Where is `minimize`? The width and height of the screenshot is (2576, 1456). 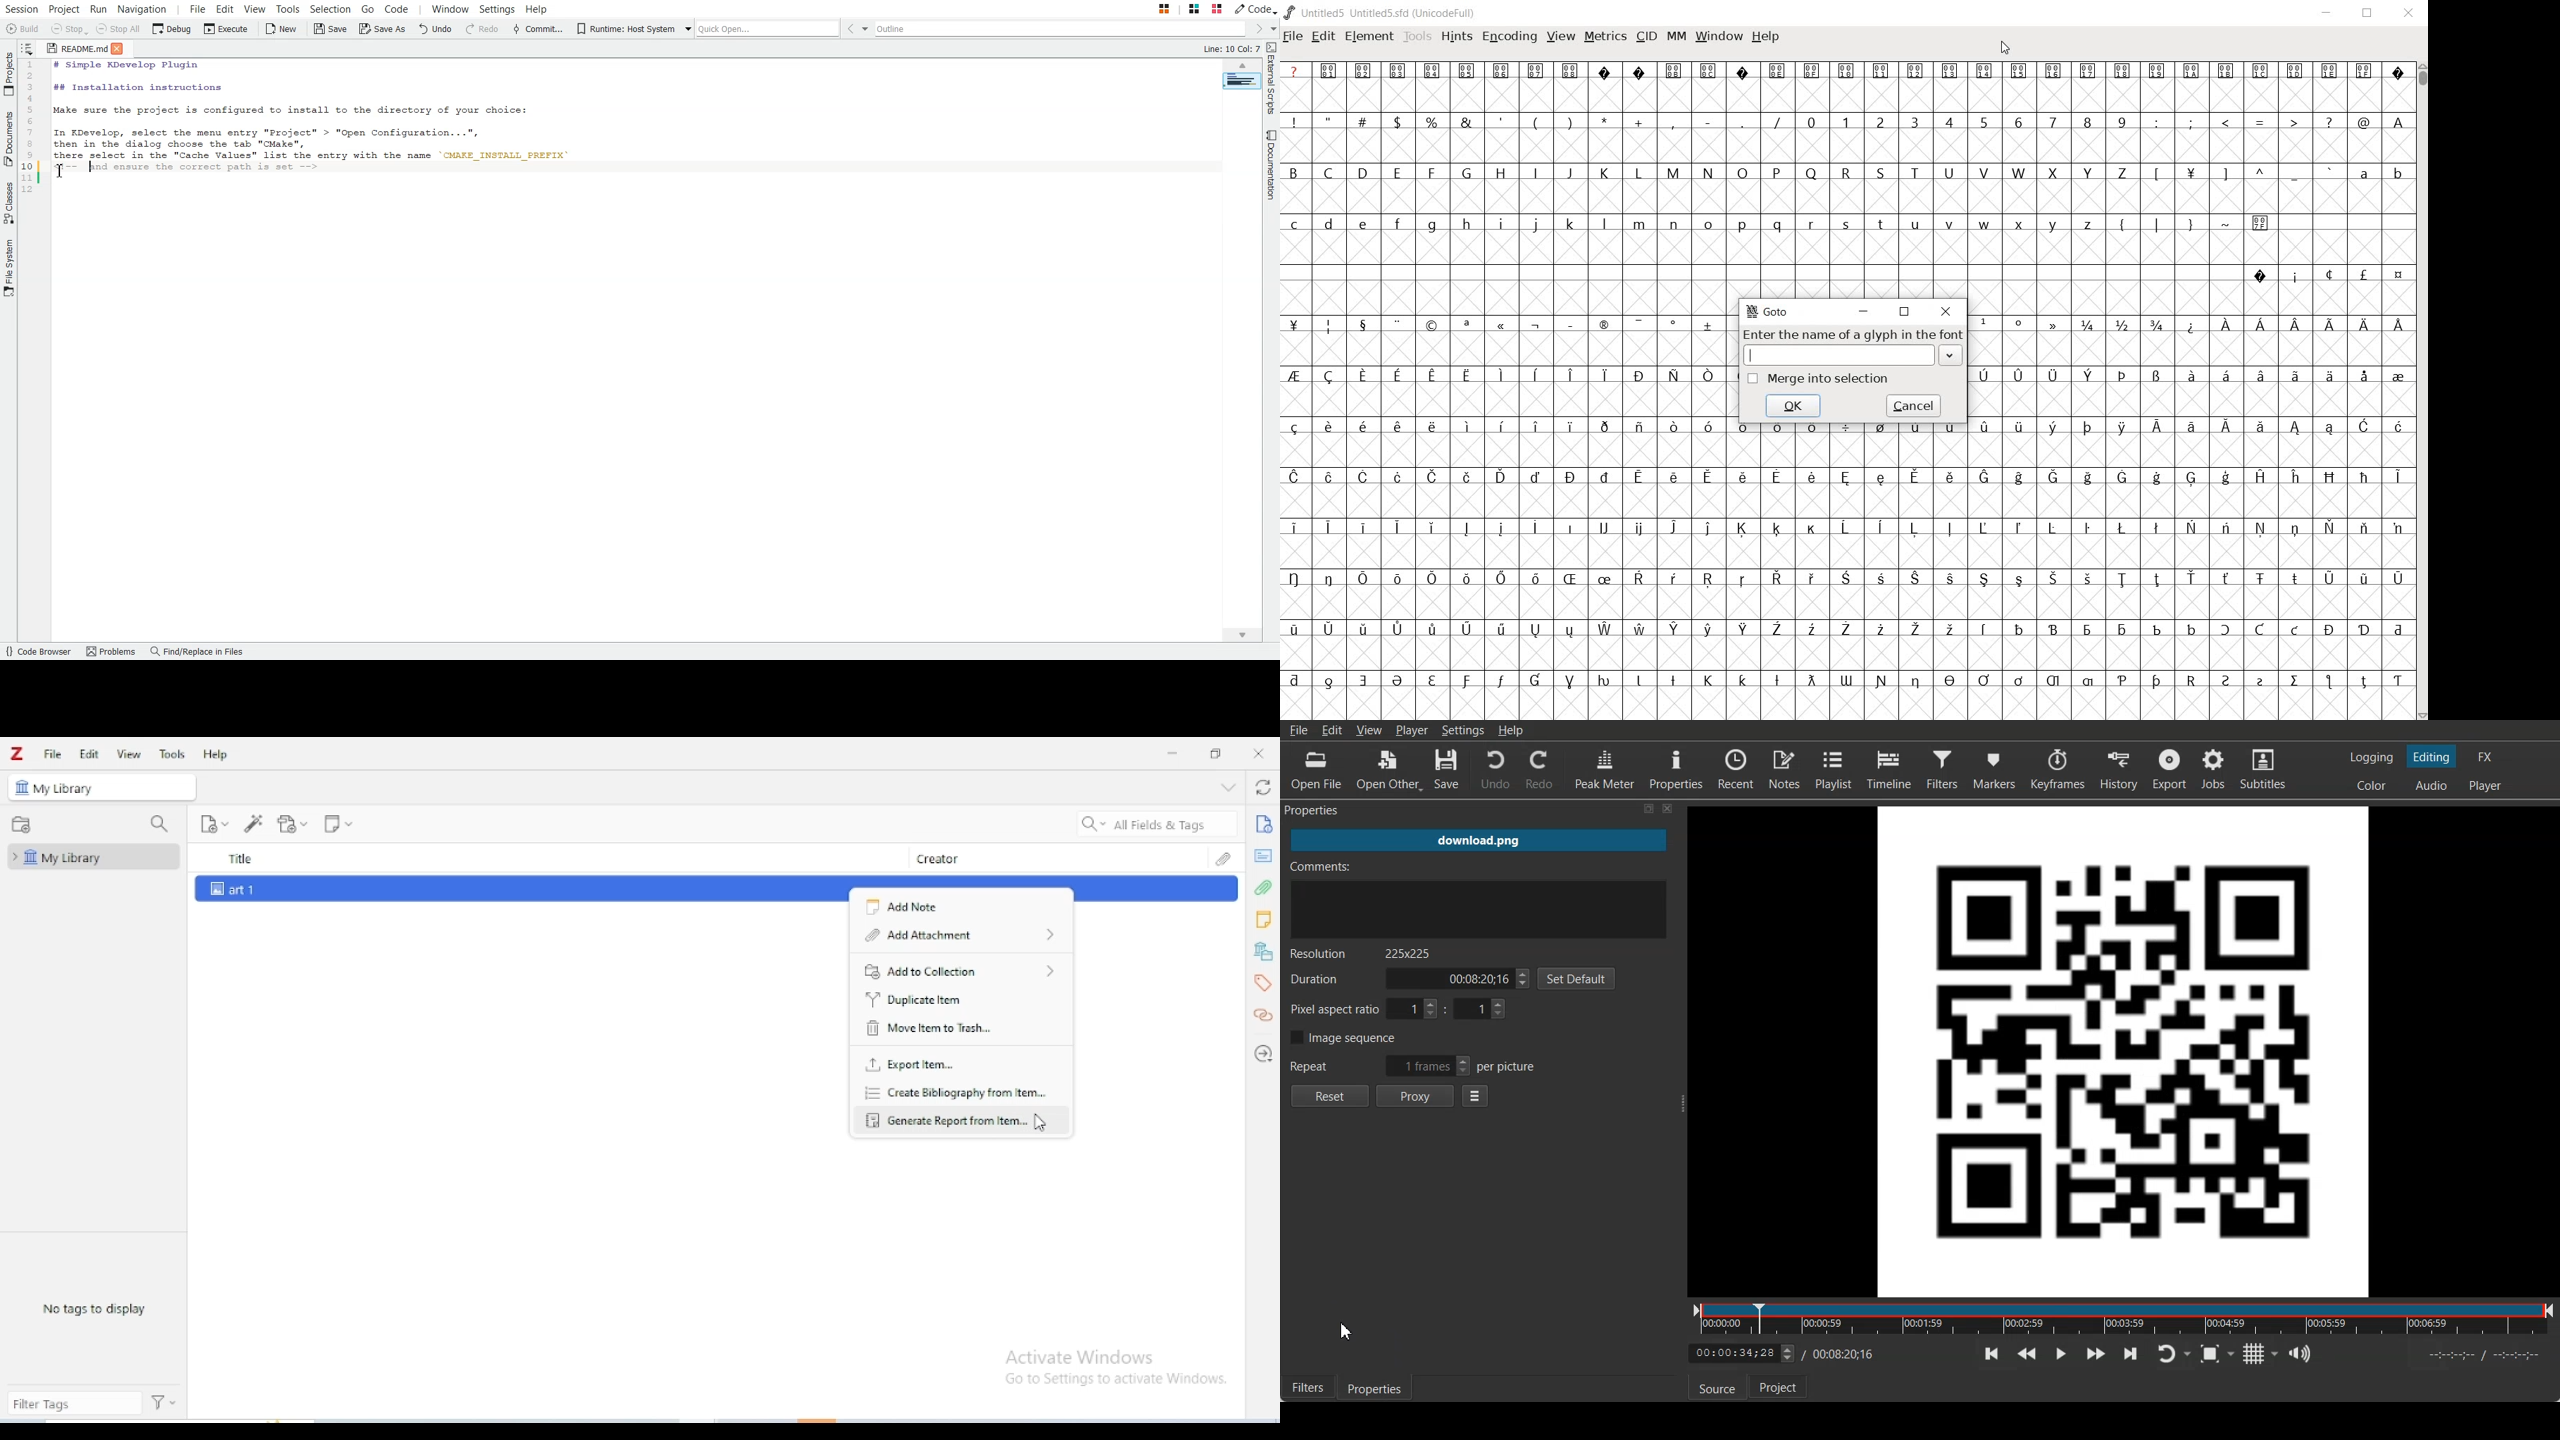 minimize is located at coordinates (2330, 14).